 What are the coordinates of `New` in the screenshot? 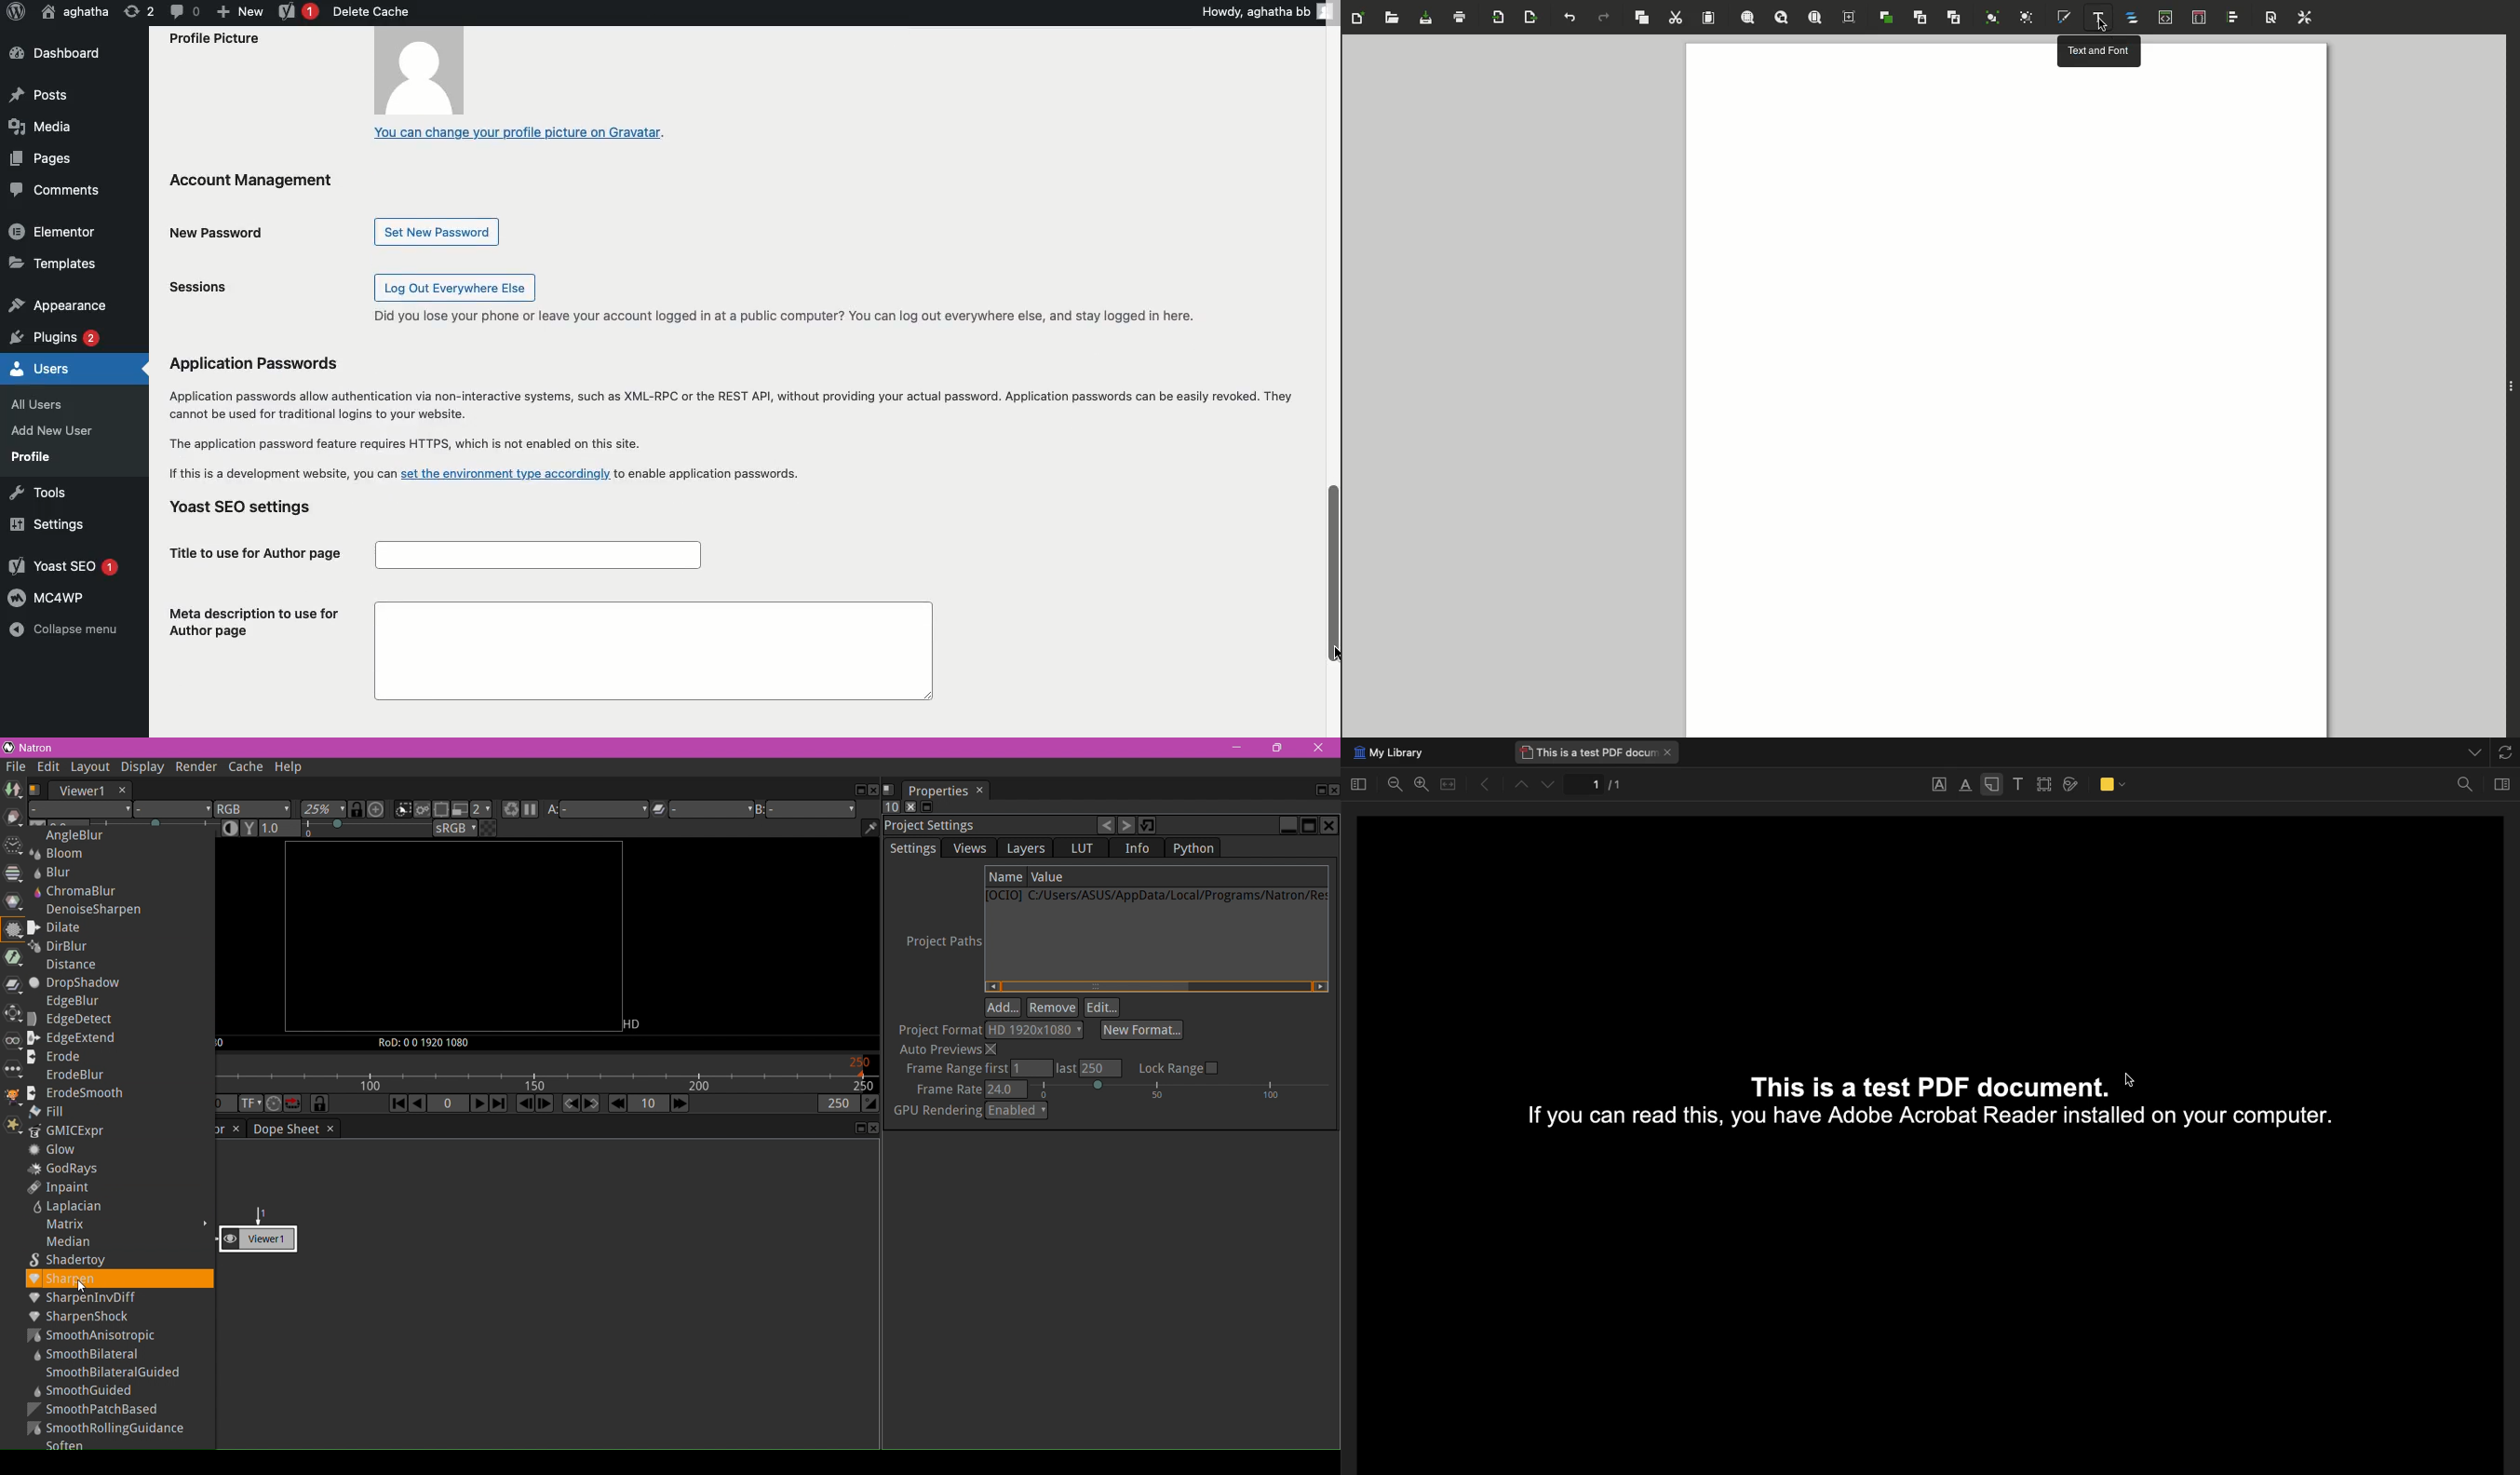 It's located at (239, 10).